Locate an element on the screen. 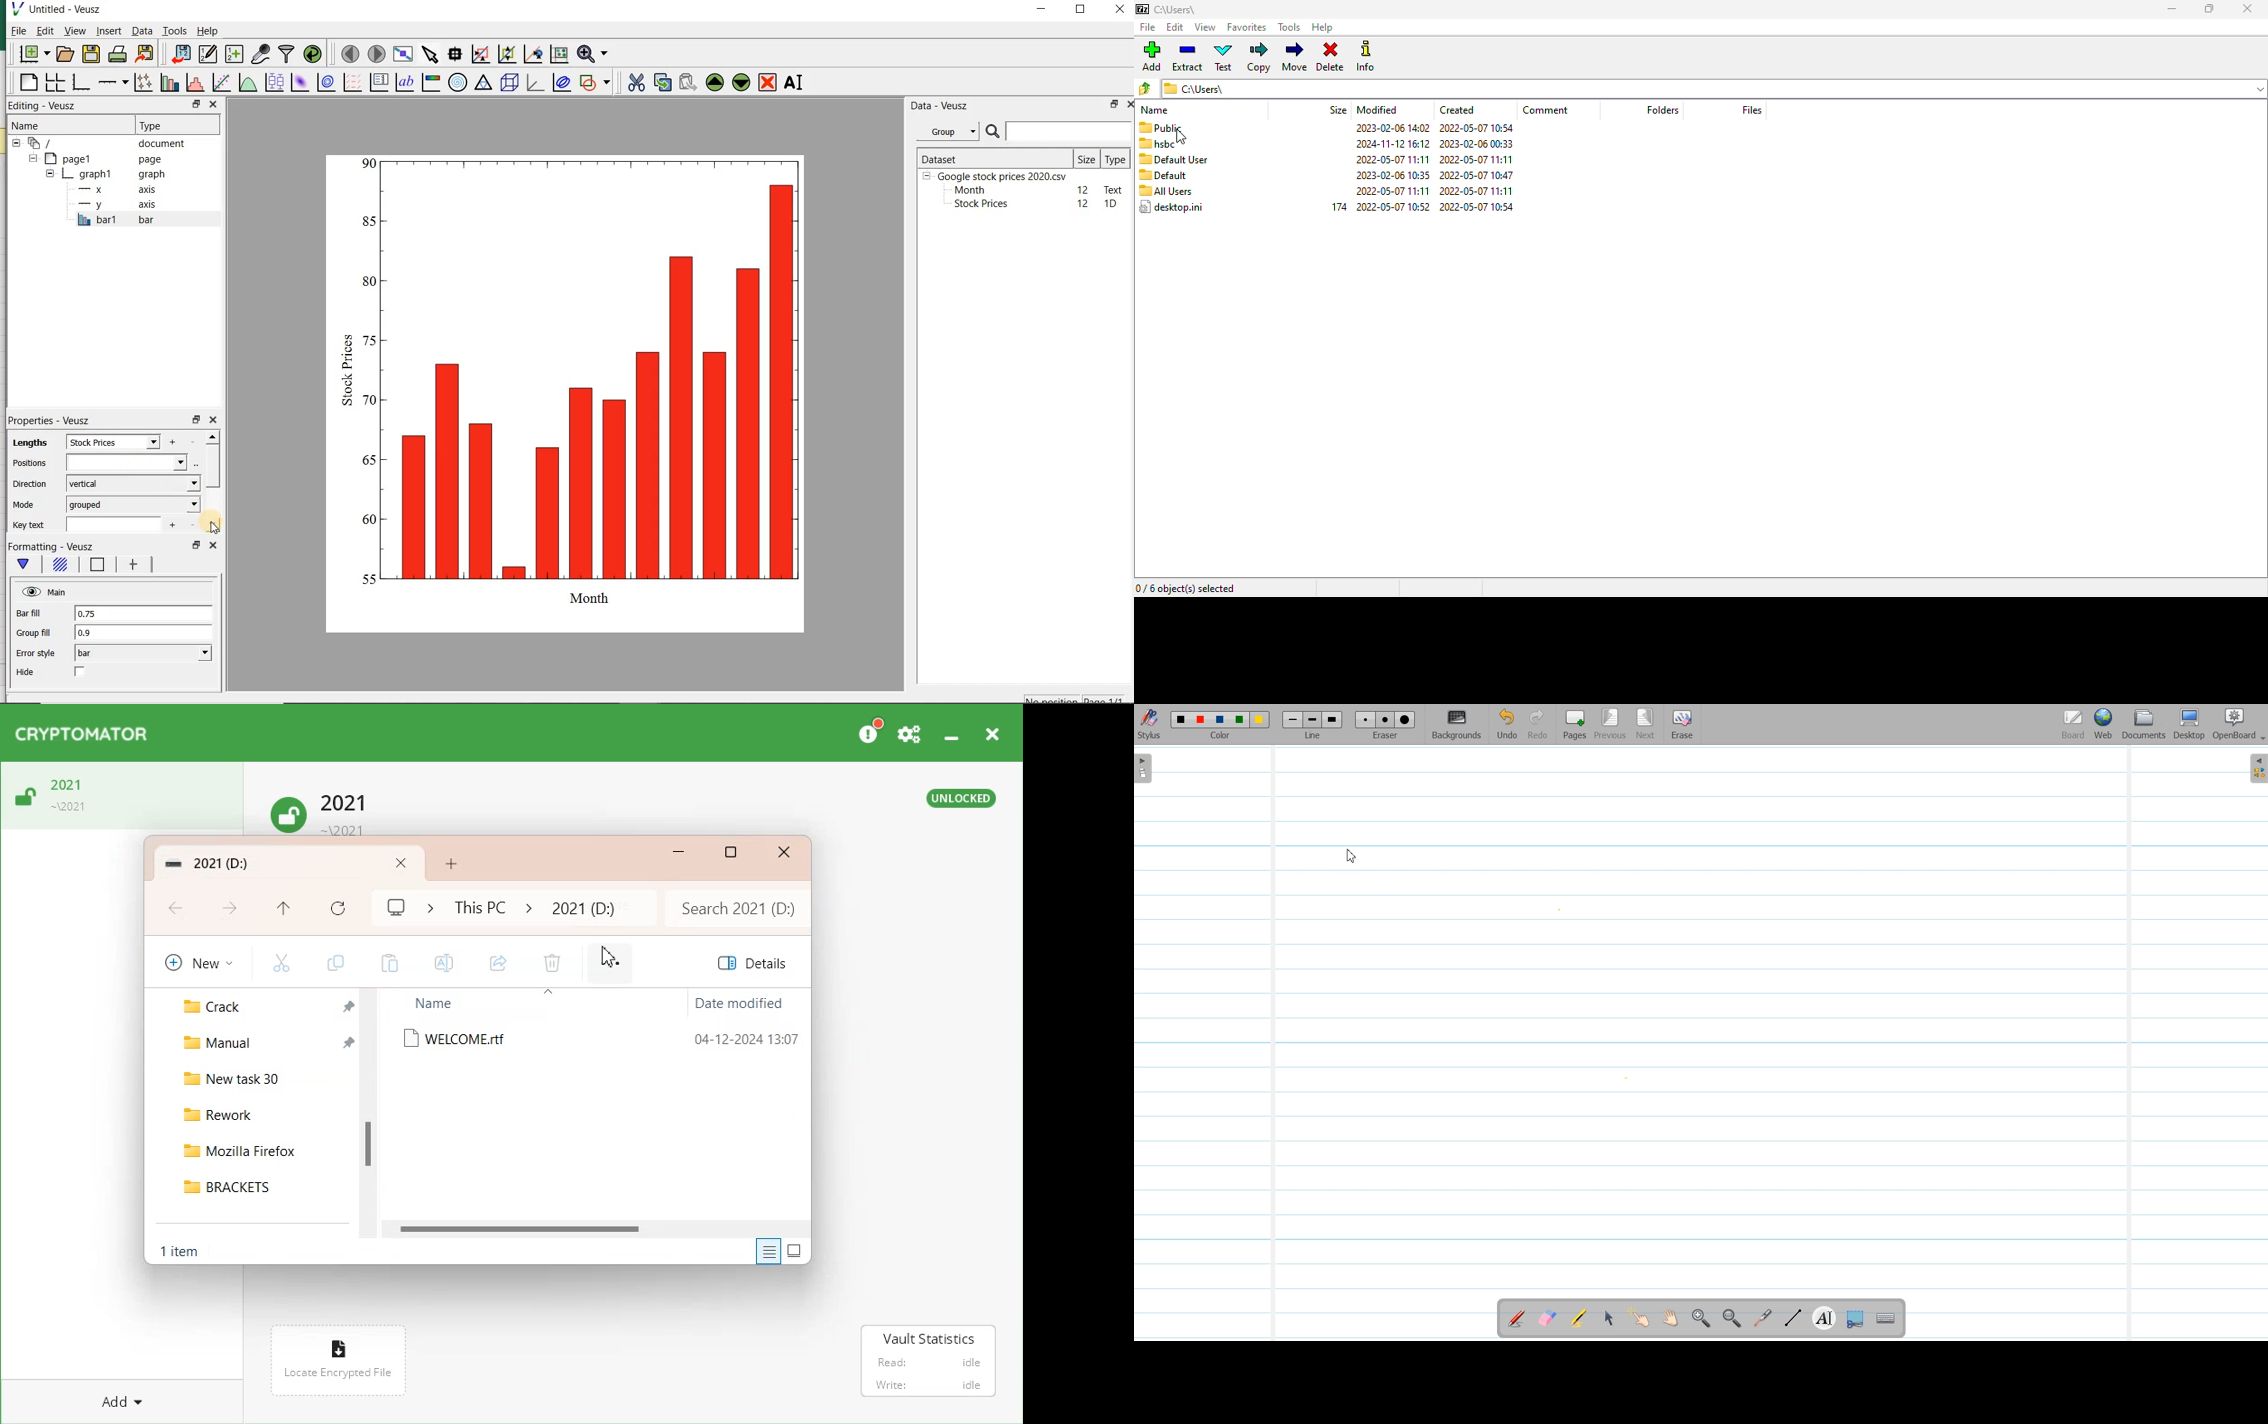  extract is located at coordinates (1187, 56).